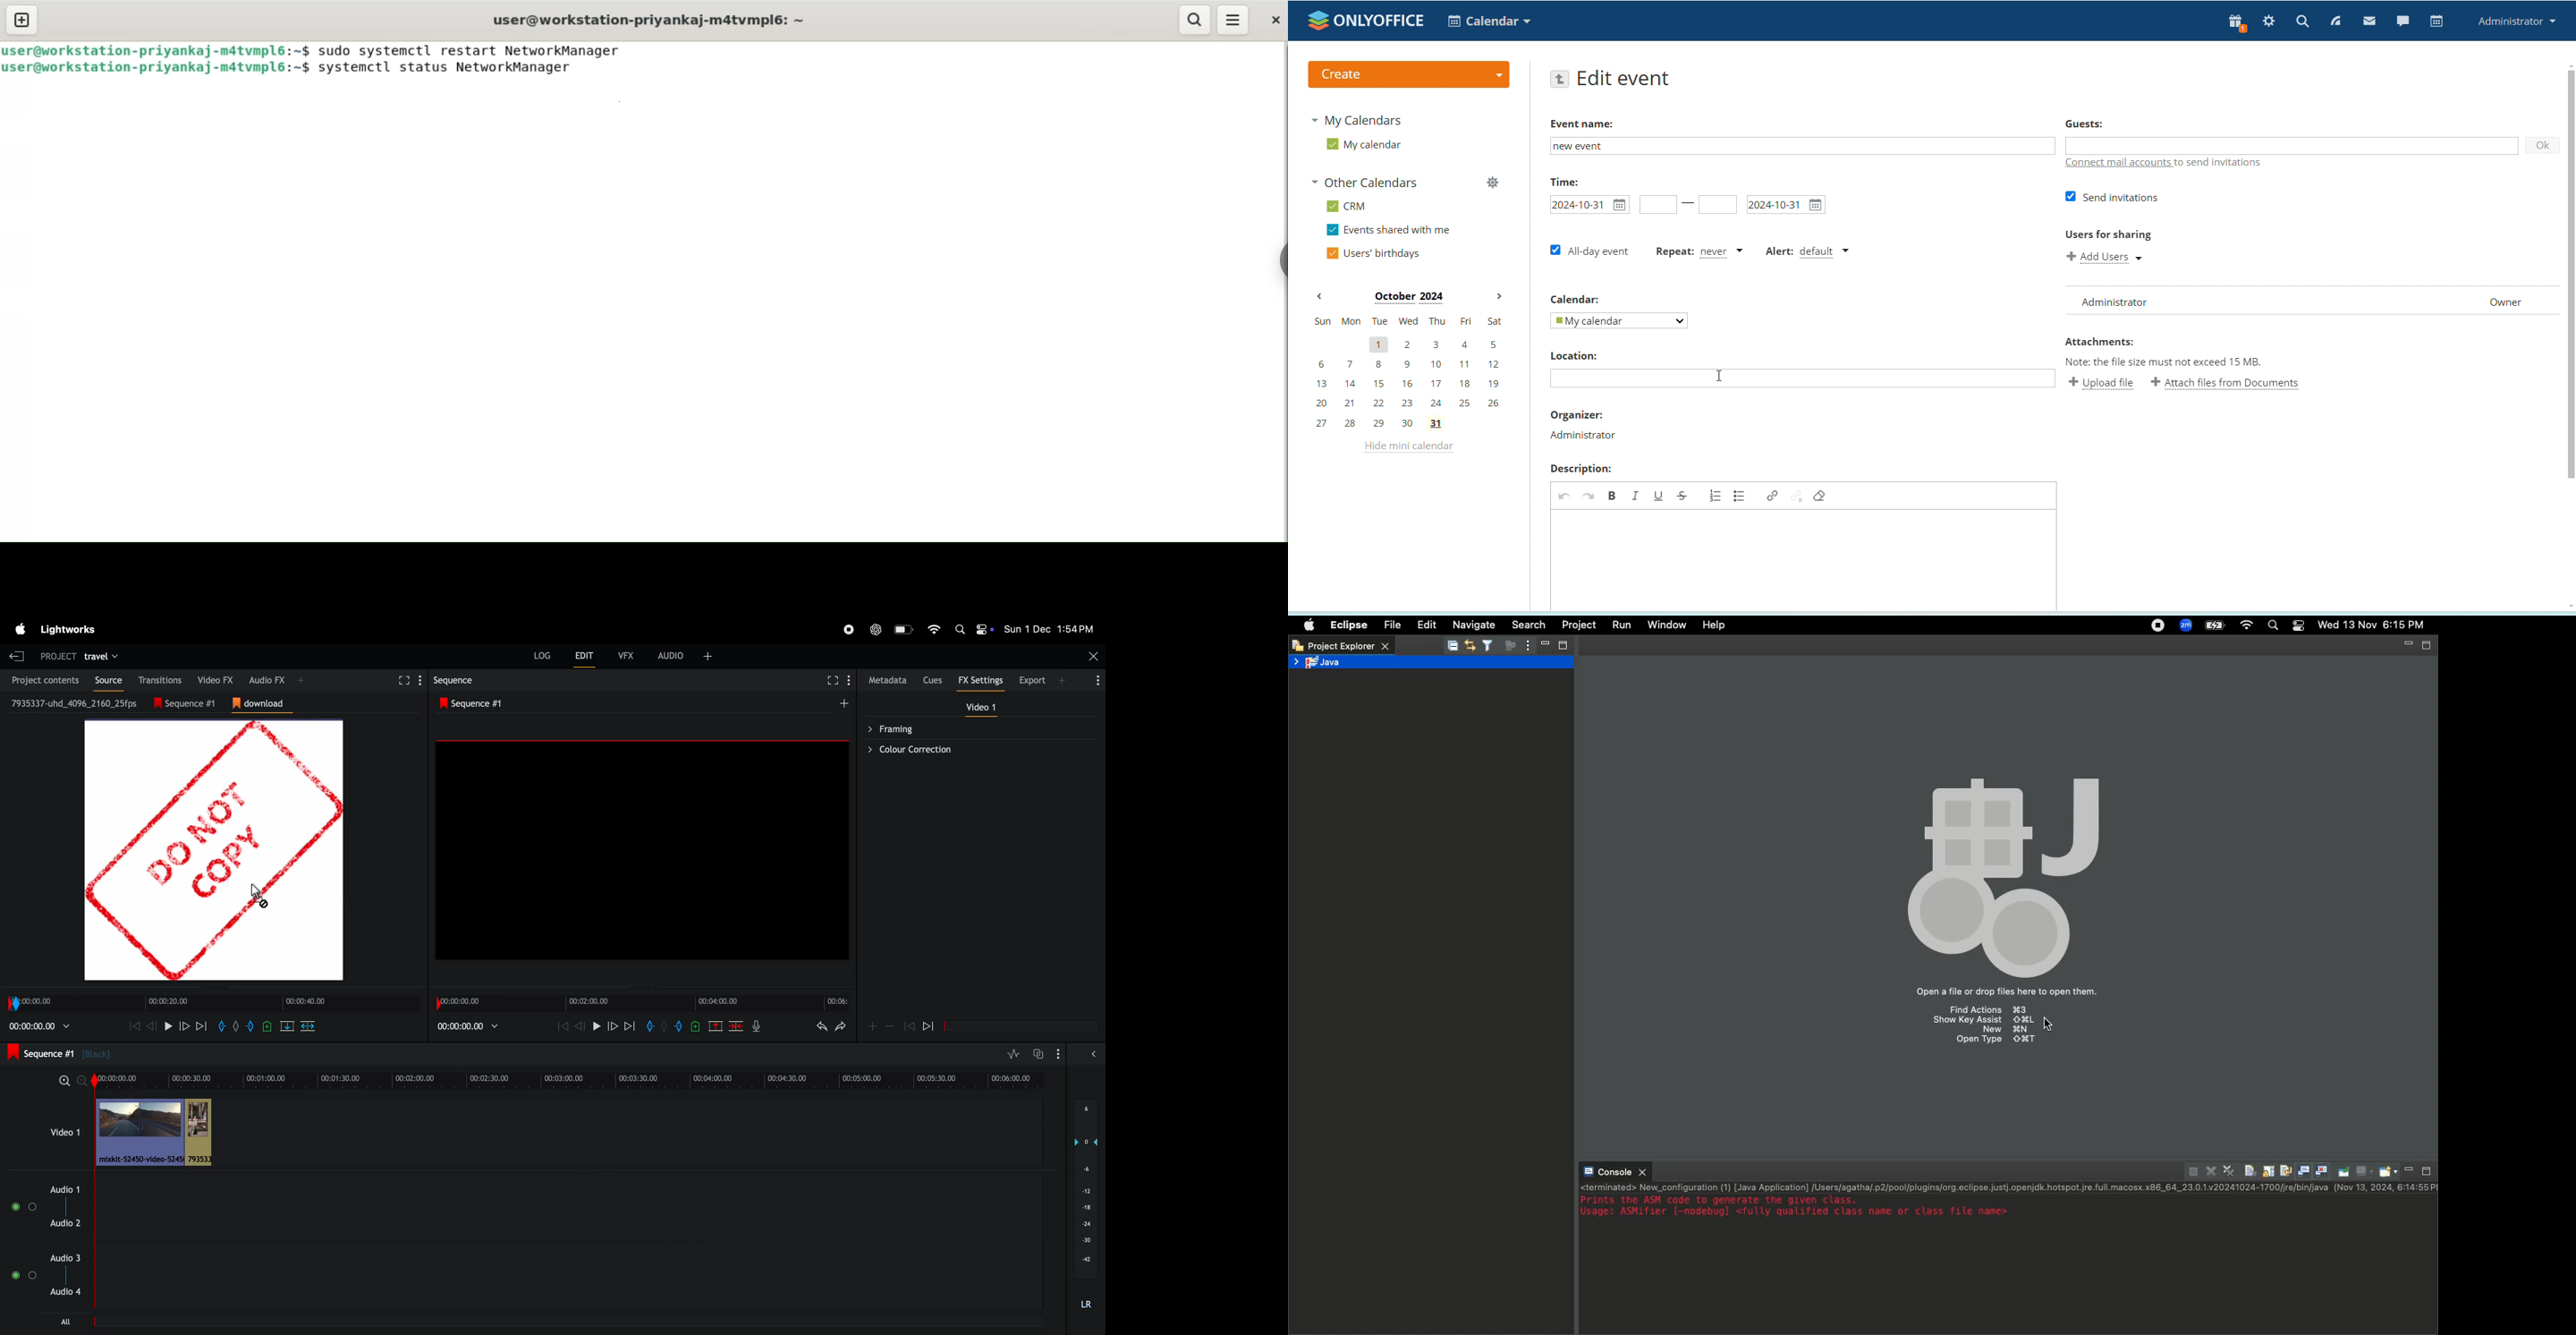 Image resolution: width=2576 pixels, height=1344 pixels. What do you see at coordinates (888, 680) in the screenshot?
I see `meta data` at bounding box center [888, 680].